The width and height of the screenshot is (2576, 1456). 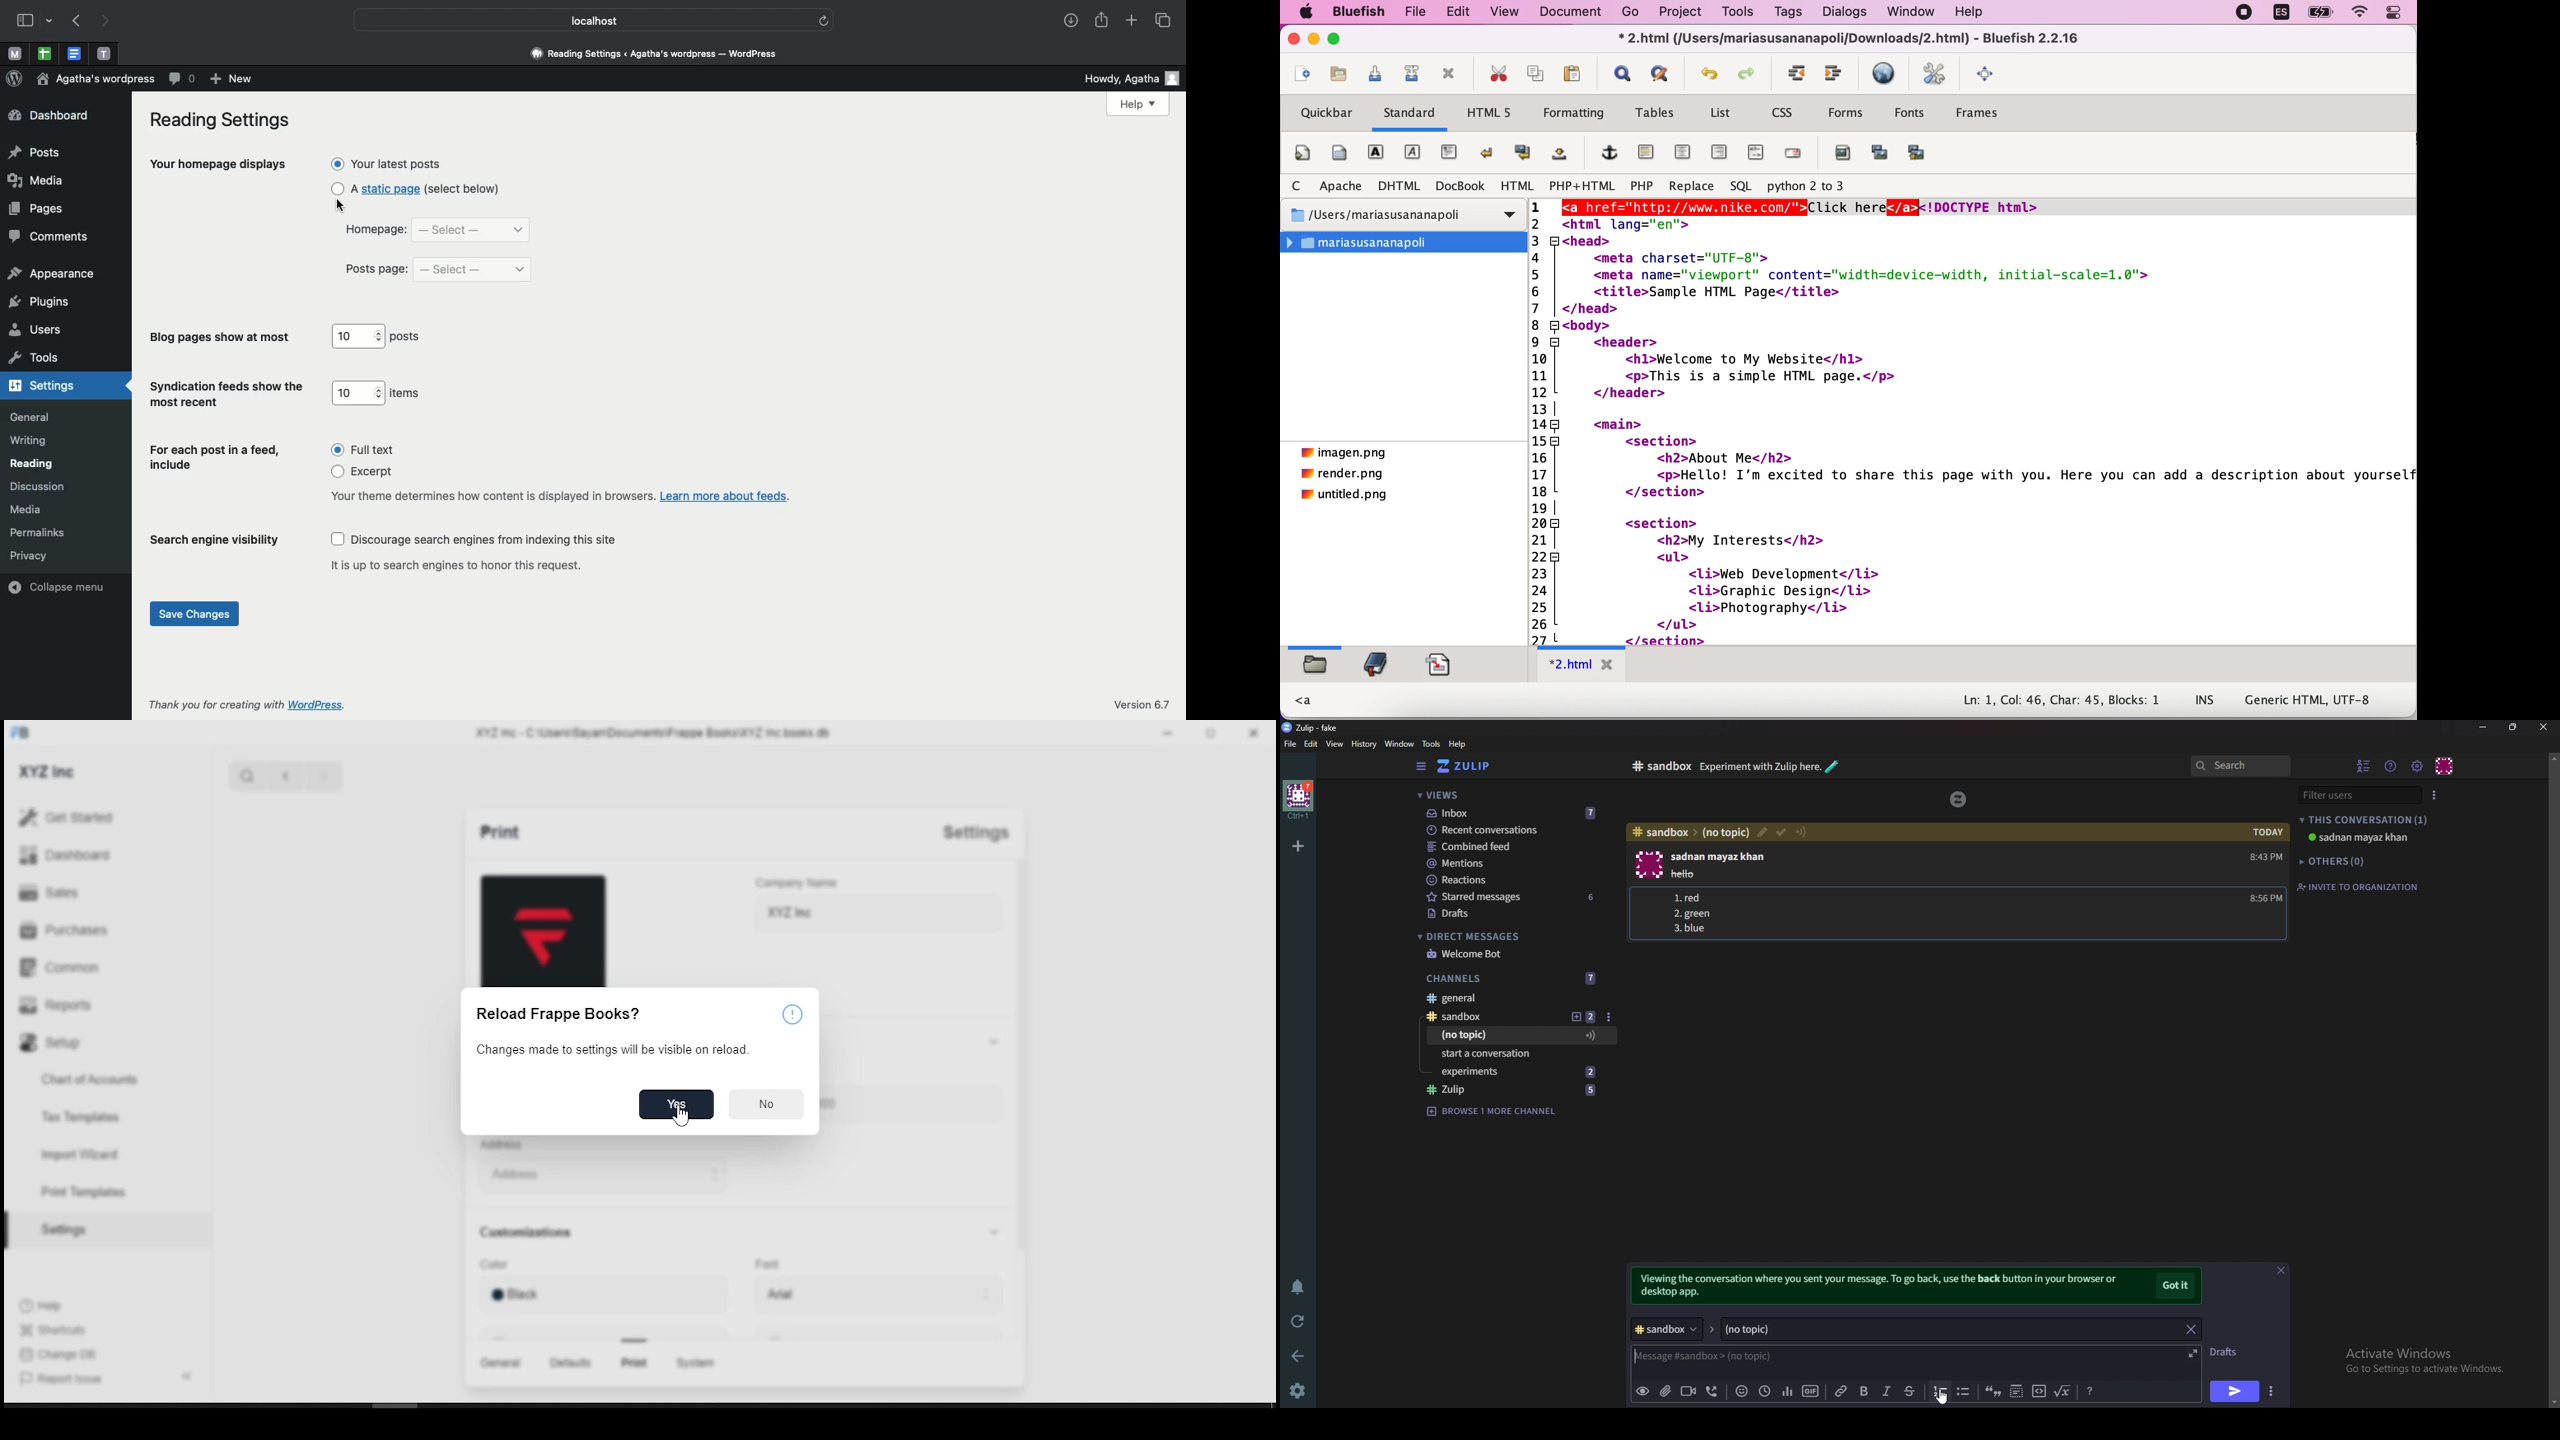 What do you see at coordinates (2553, 1077) in the screenshot?
I see `scroll bar` at bounding box center [2553, 1077].